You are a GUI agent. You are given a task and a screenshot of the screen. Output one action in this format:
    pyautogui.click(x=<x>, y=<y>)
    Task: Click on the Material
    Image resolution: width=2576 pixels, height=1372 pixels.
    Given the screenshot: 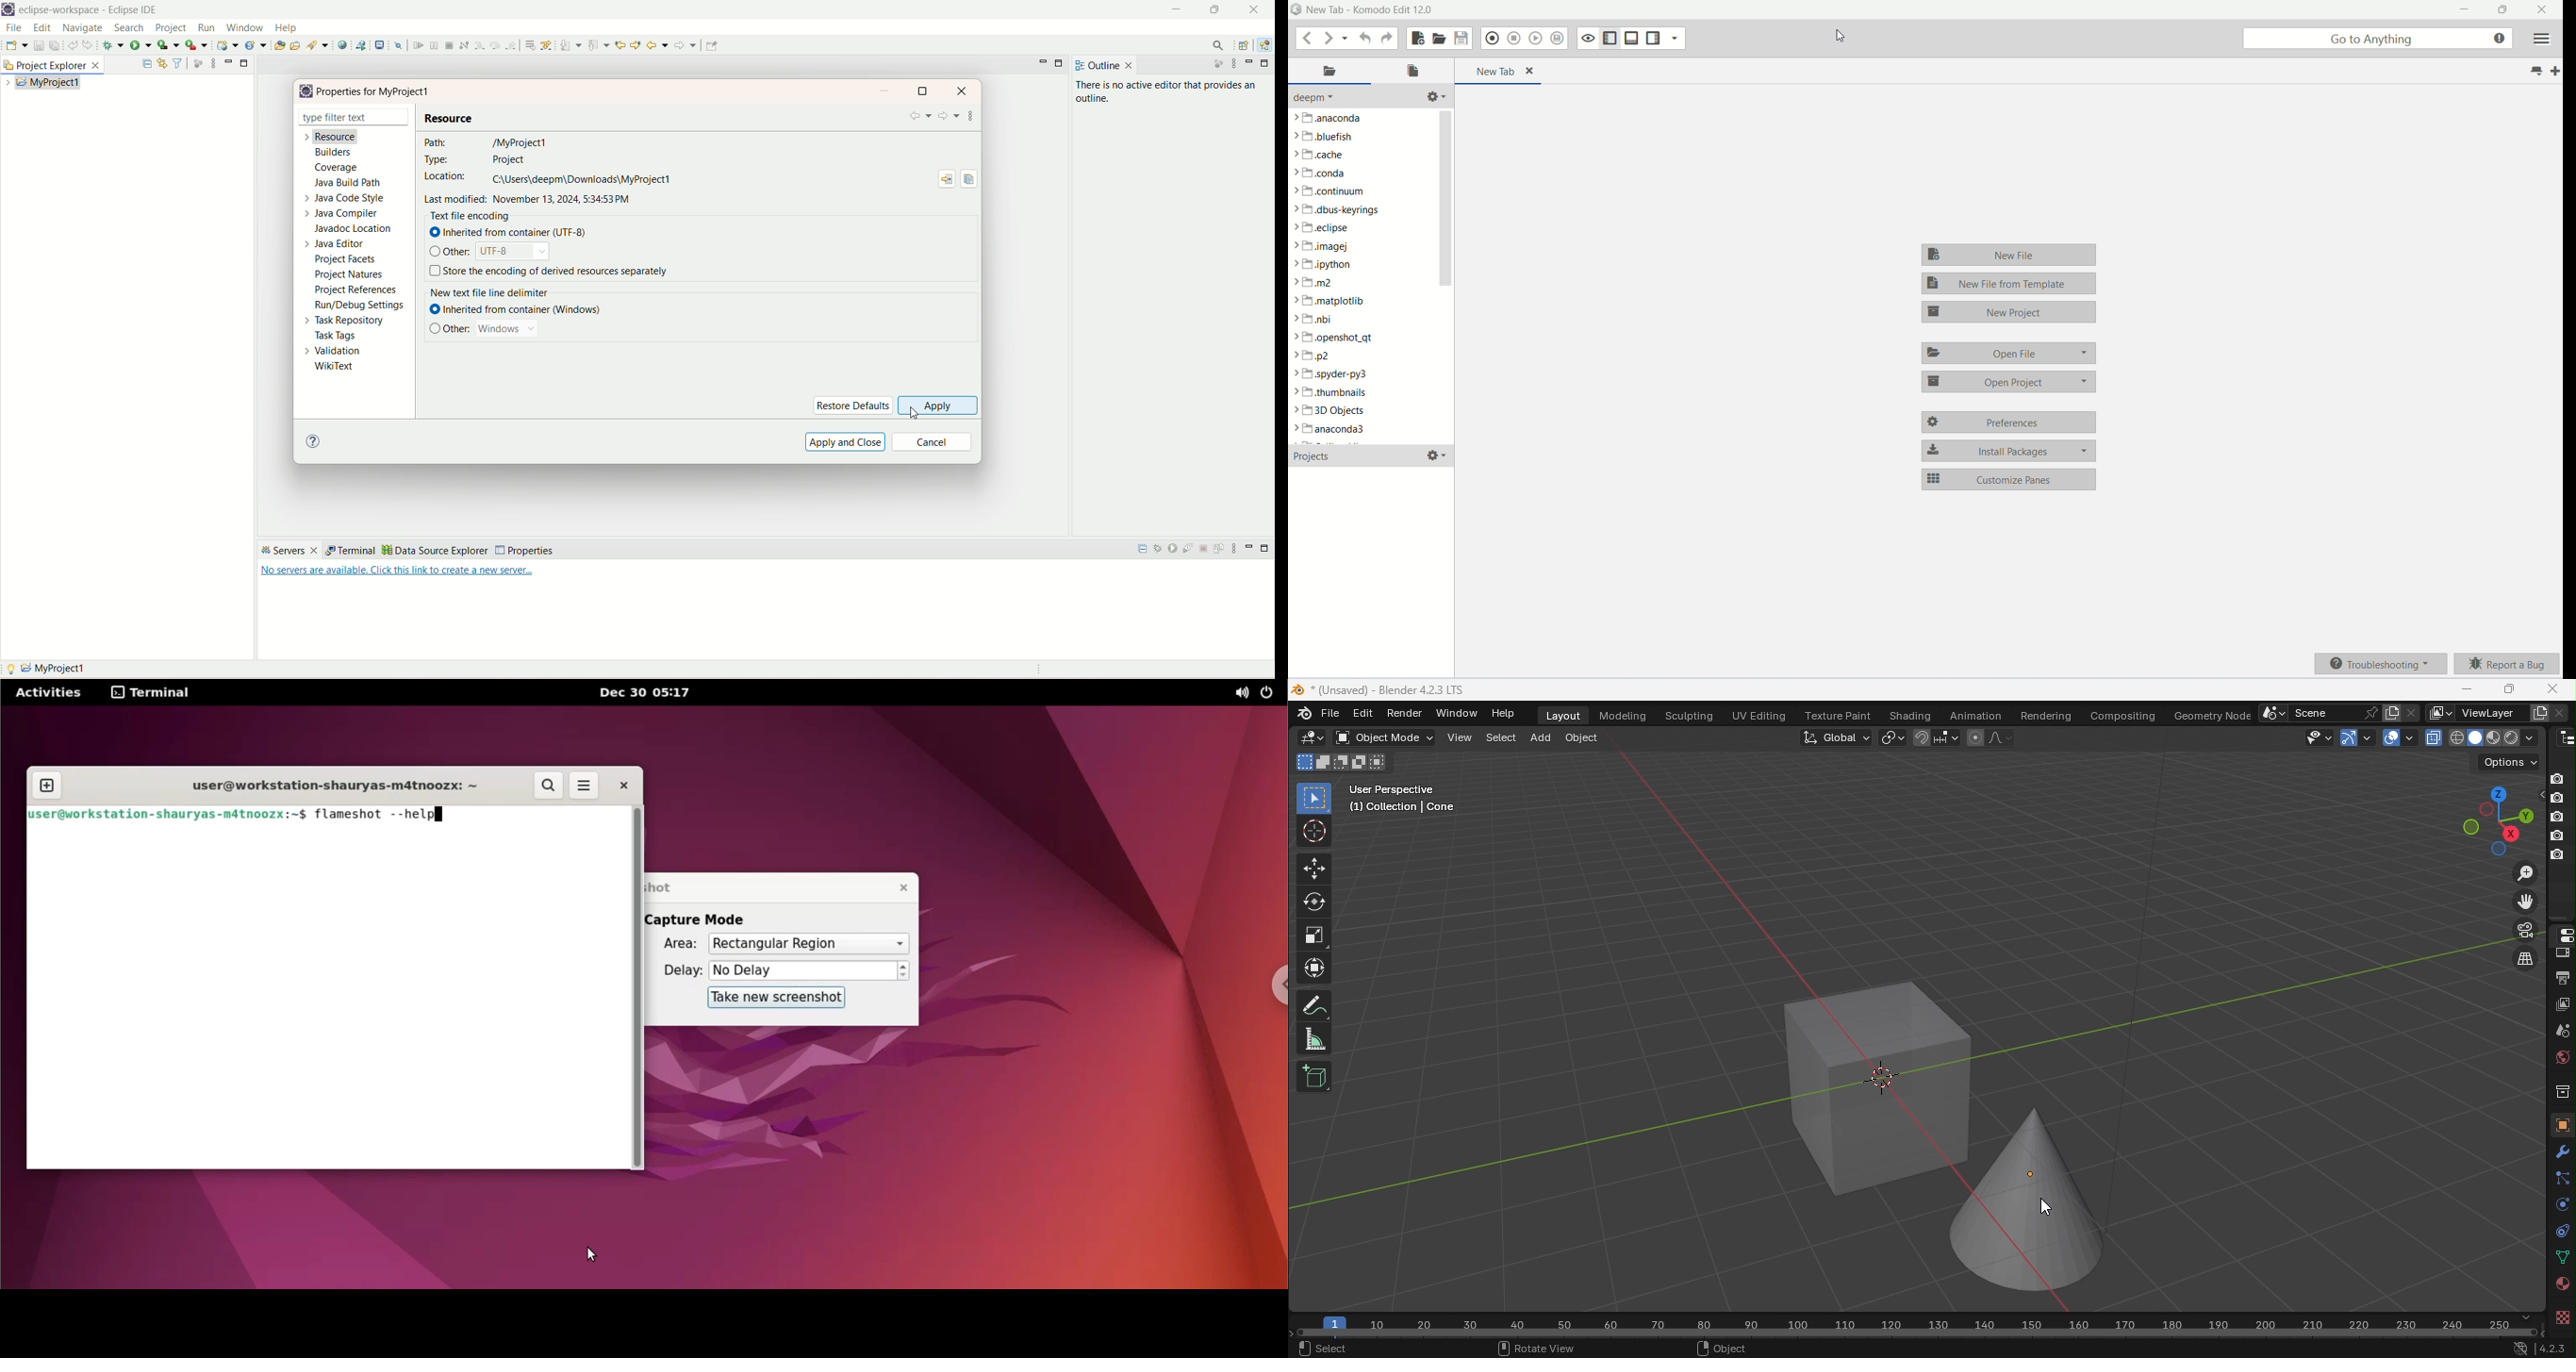 What is the action you would take?
    pyautogui.click(x=2561, y=1284)
    